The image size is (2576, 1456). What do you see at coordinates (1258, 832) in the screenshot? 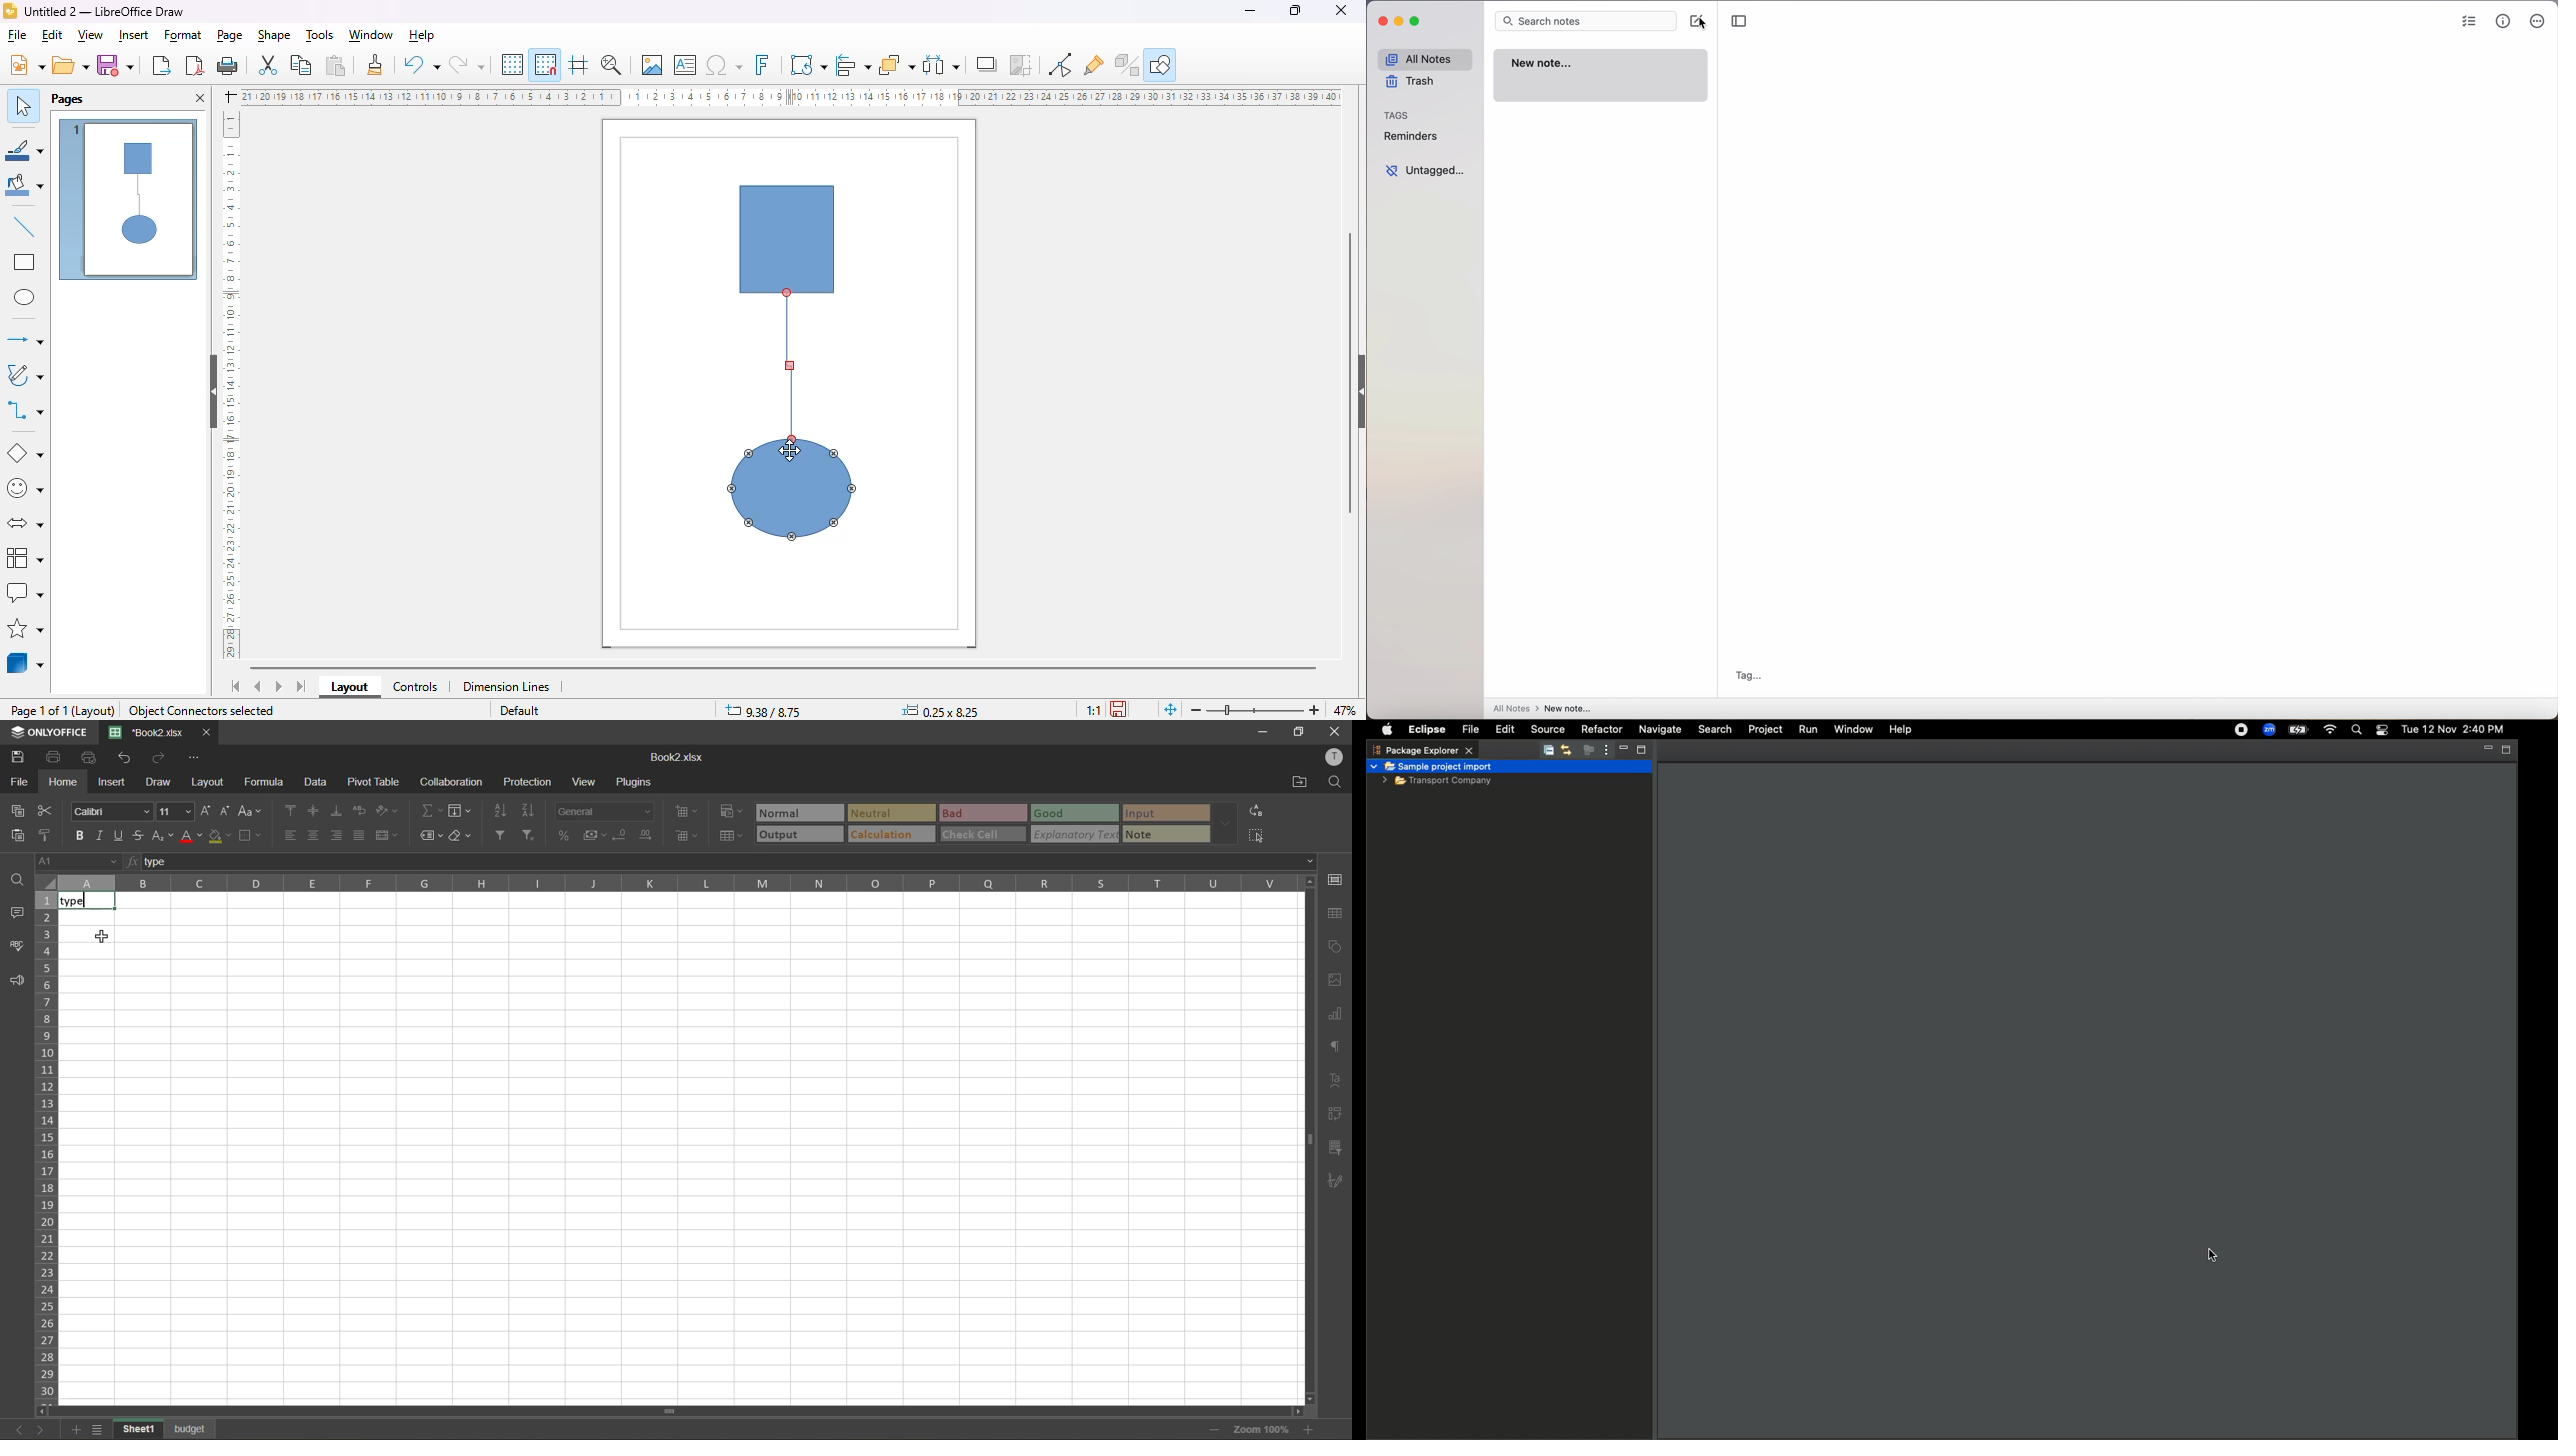
I see `select all` at bounding box center [1258, 832].